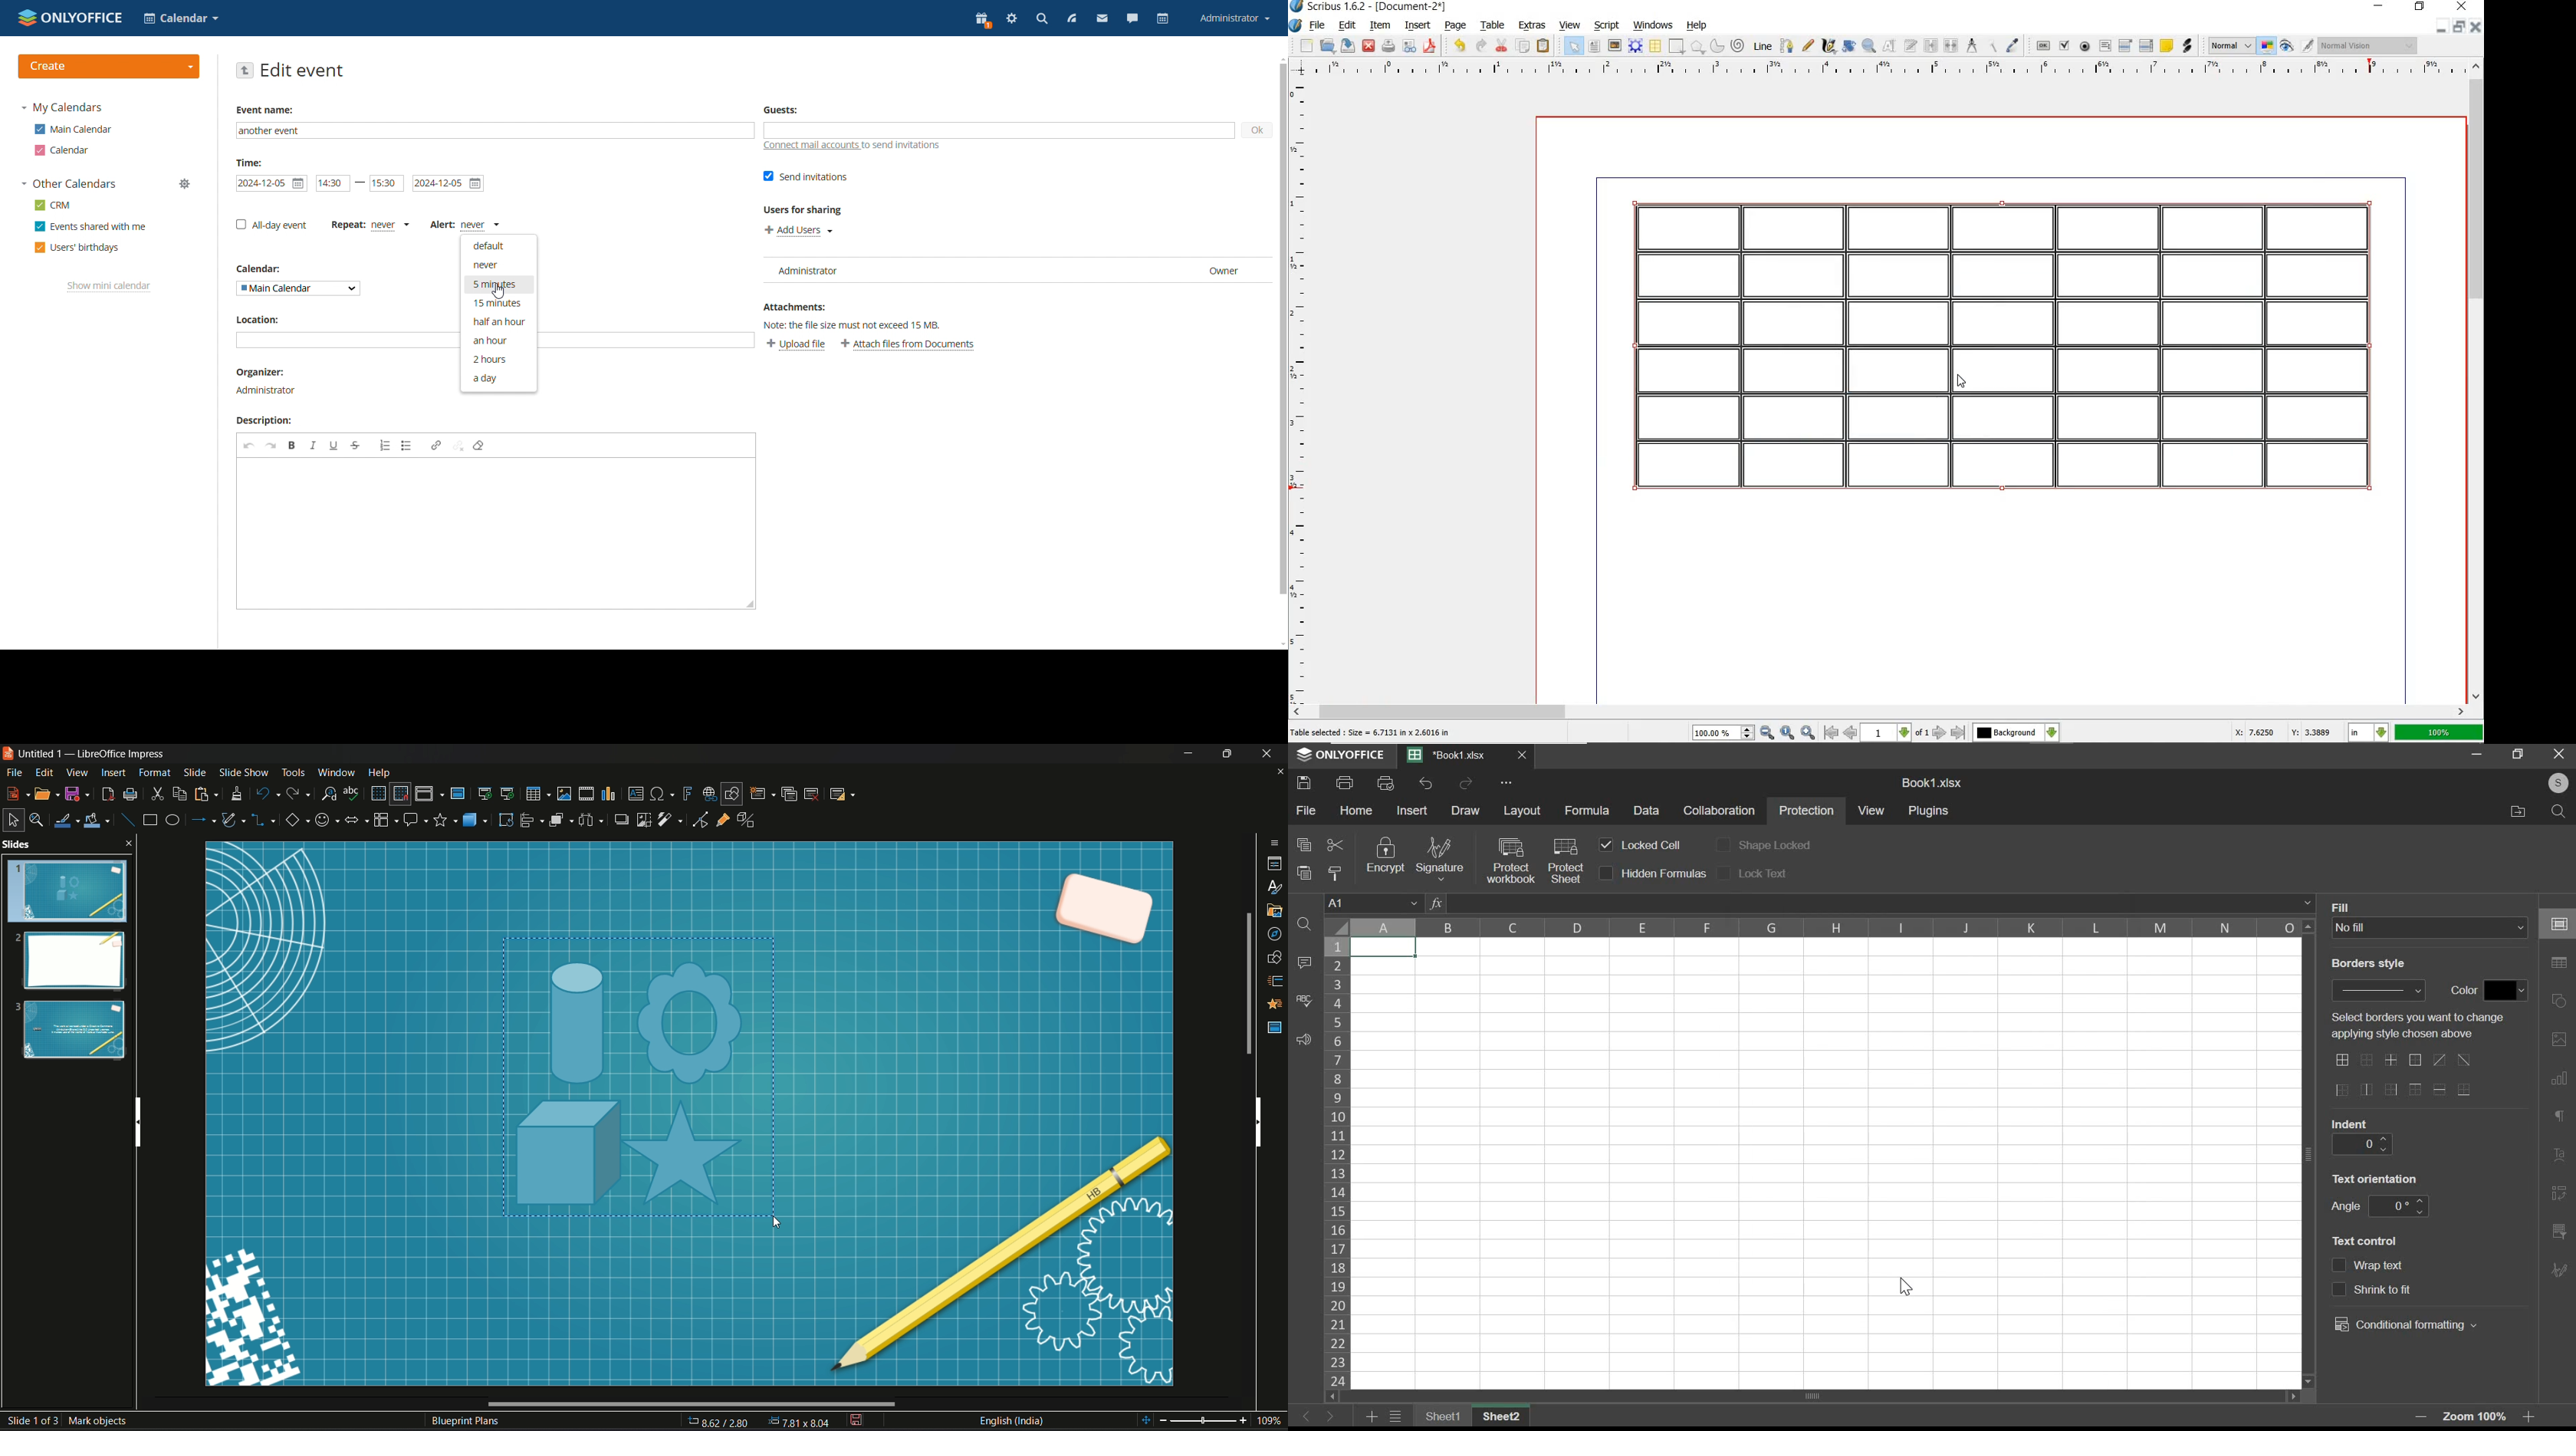  I want to click on display grid, so click(377, 792).